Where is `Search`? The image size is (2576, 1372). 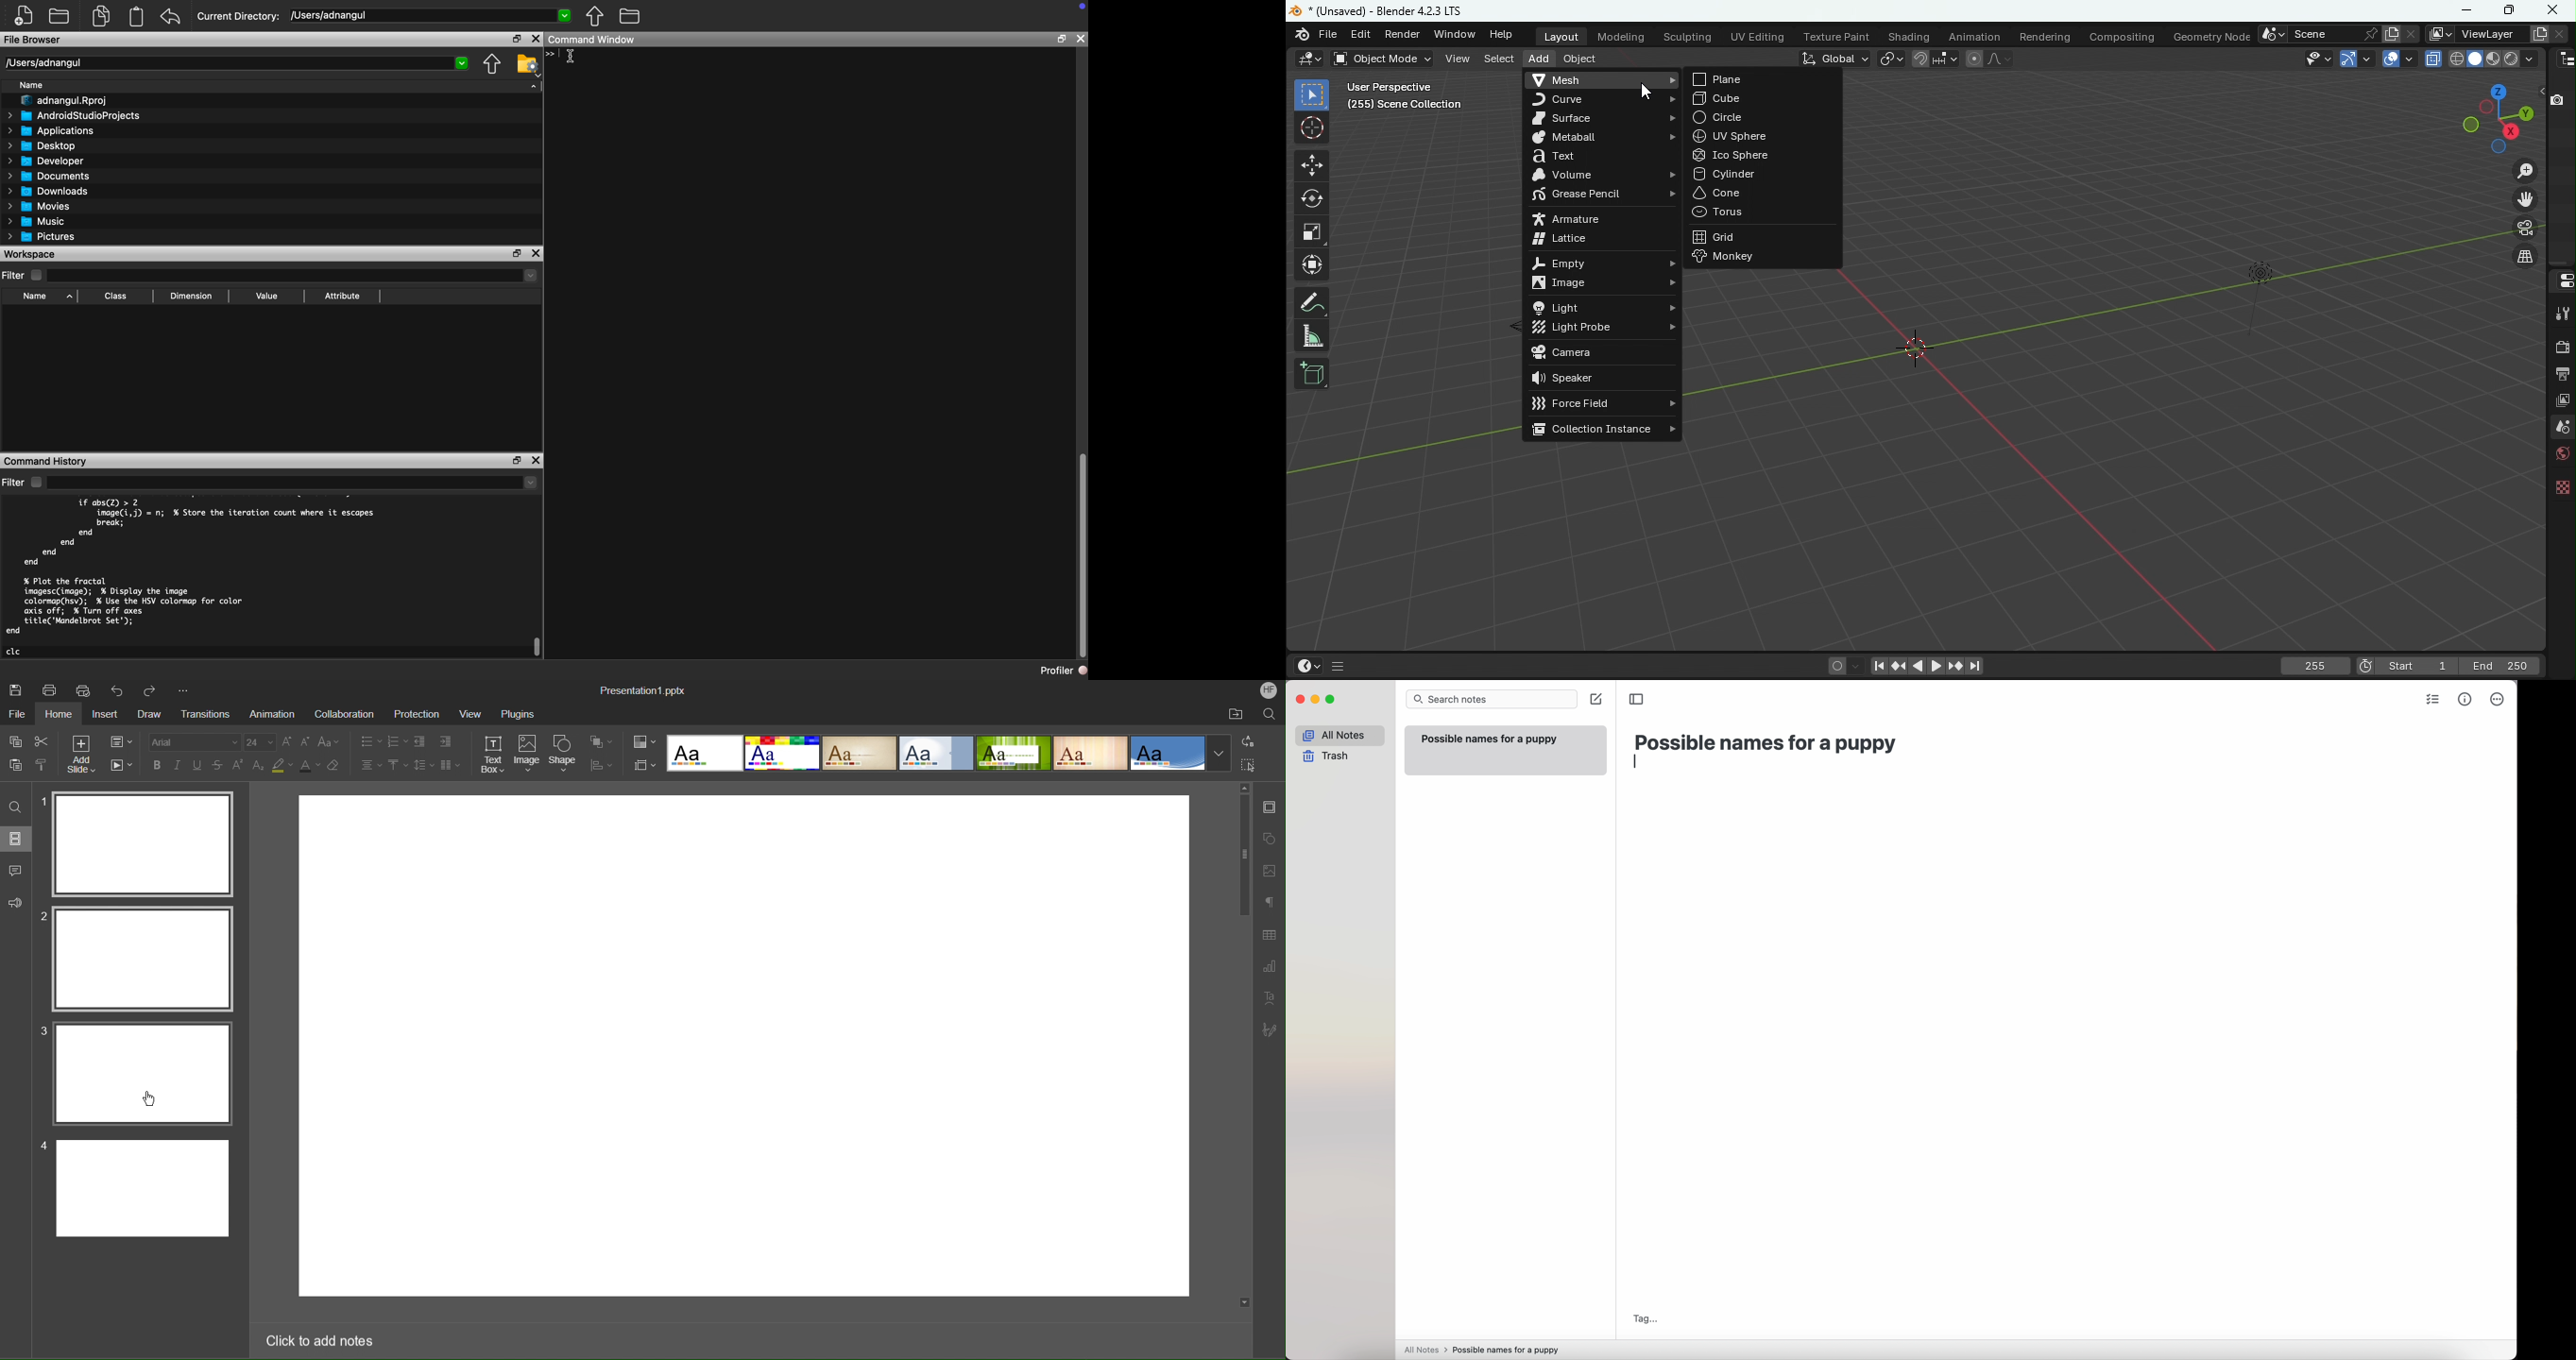 Search is located at coordinates (1271, 715).